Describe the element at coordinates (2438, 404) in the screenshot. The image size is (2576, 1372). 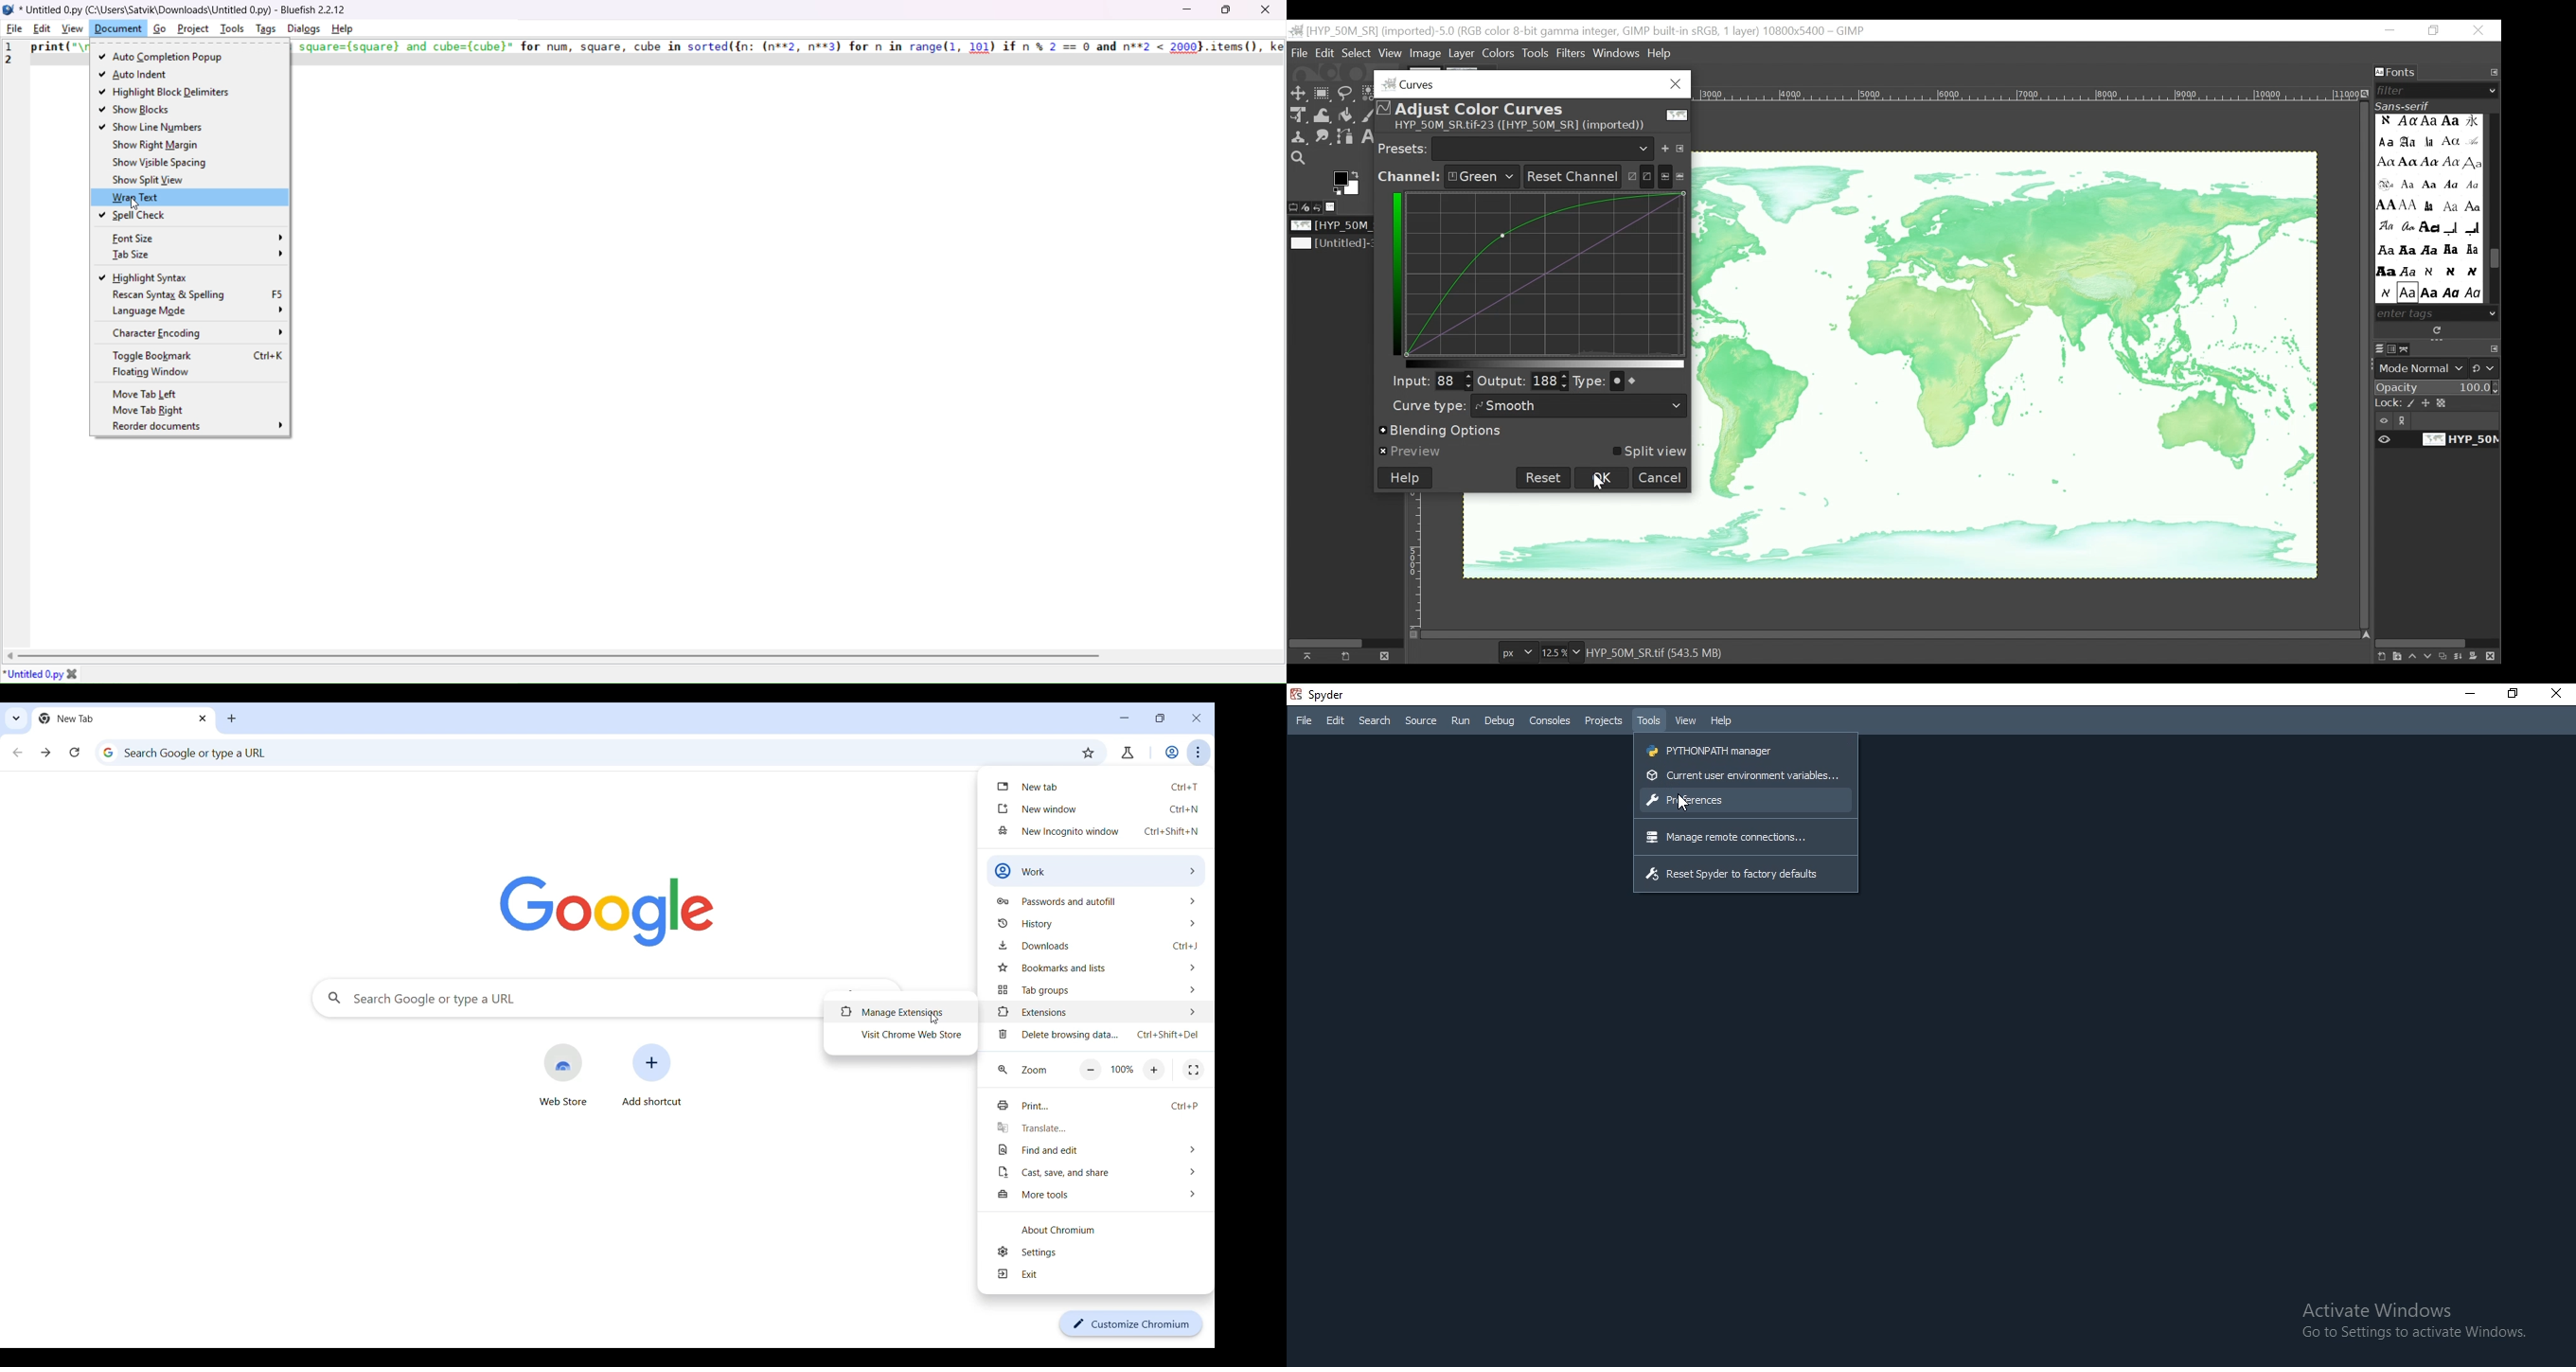
I see `Lock` at that location.